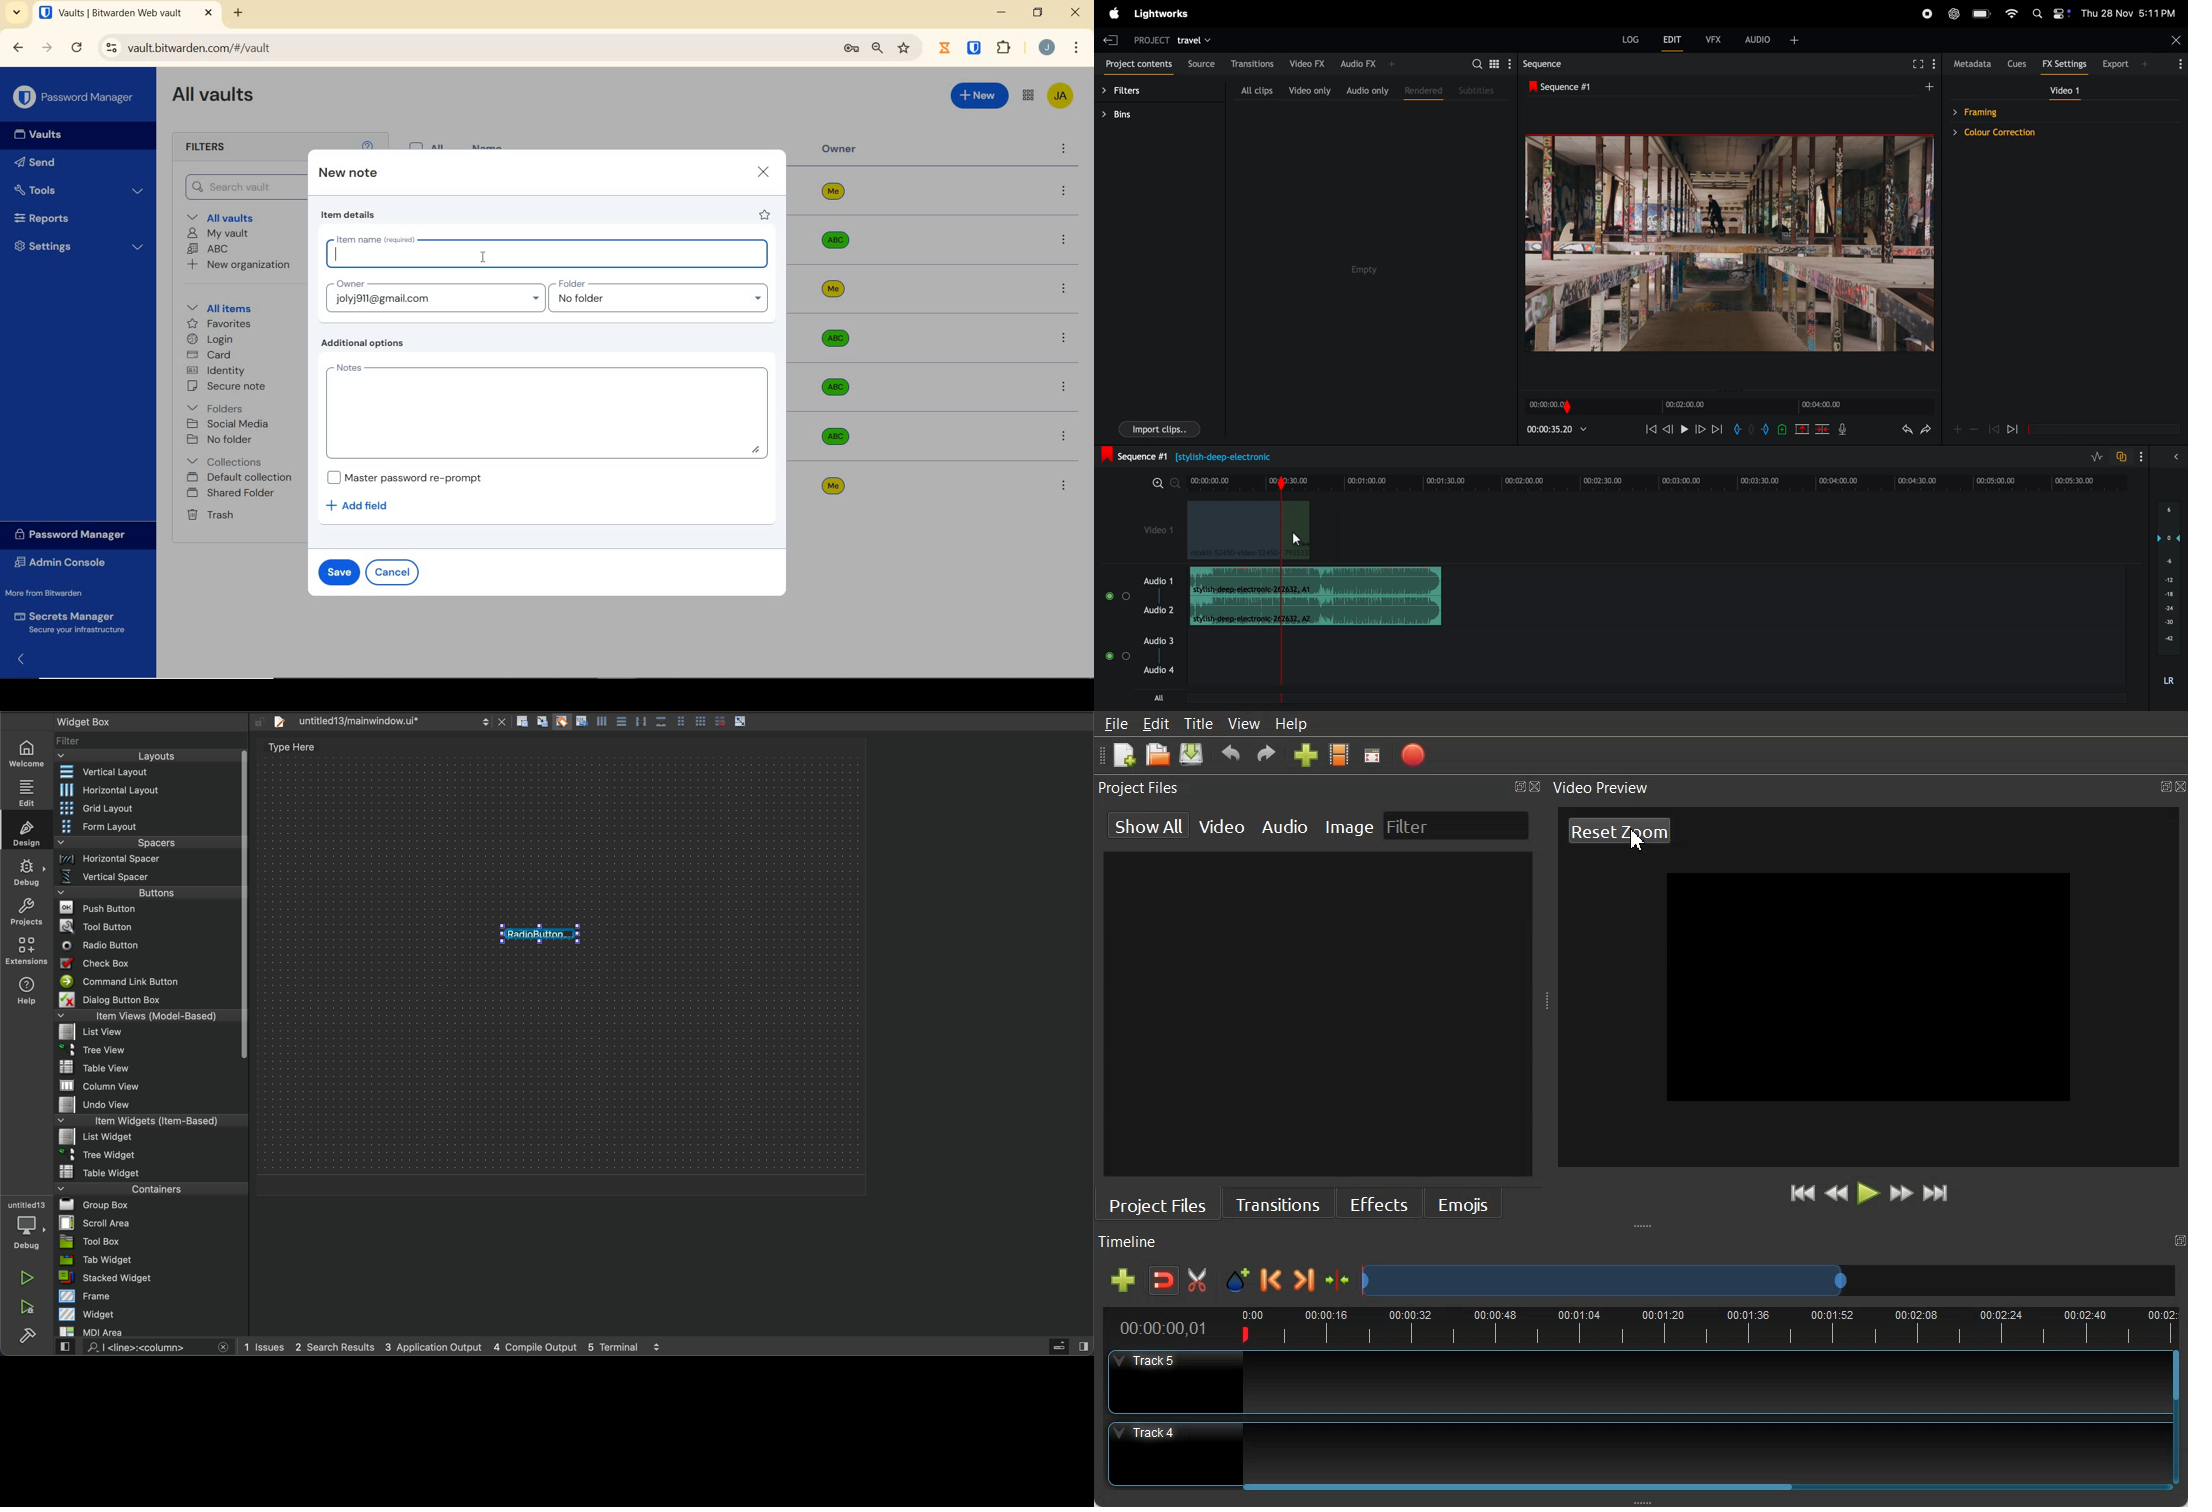 Image resolution: width=2212 pixels, height=1512 pixels. What do you see at coordinates (461, 48) in the screenshot?
I see `address bar` at bounding box center [461, 48].